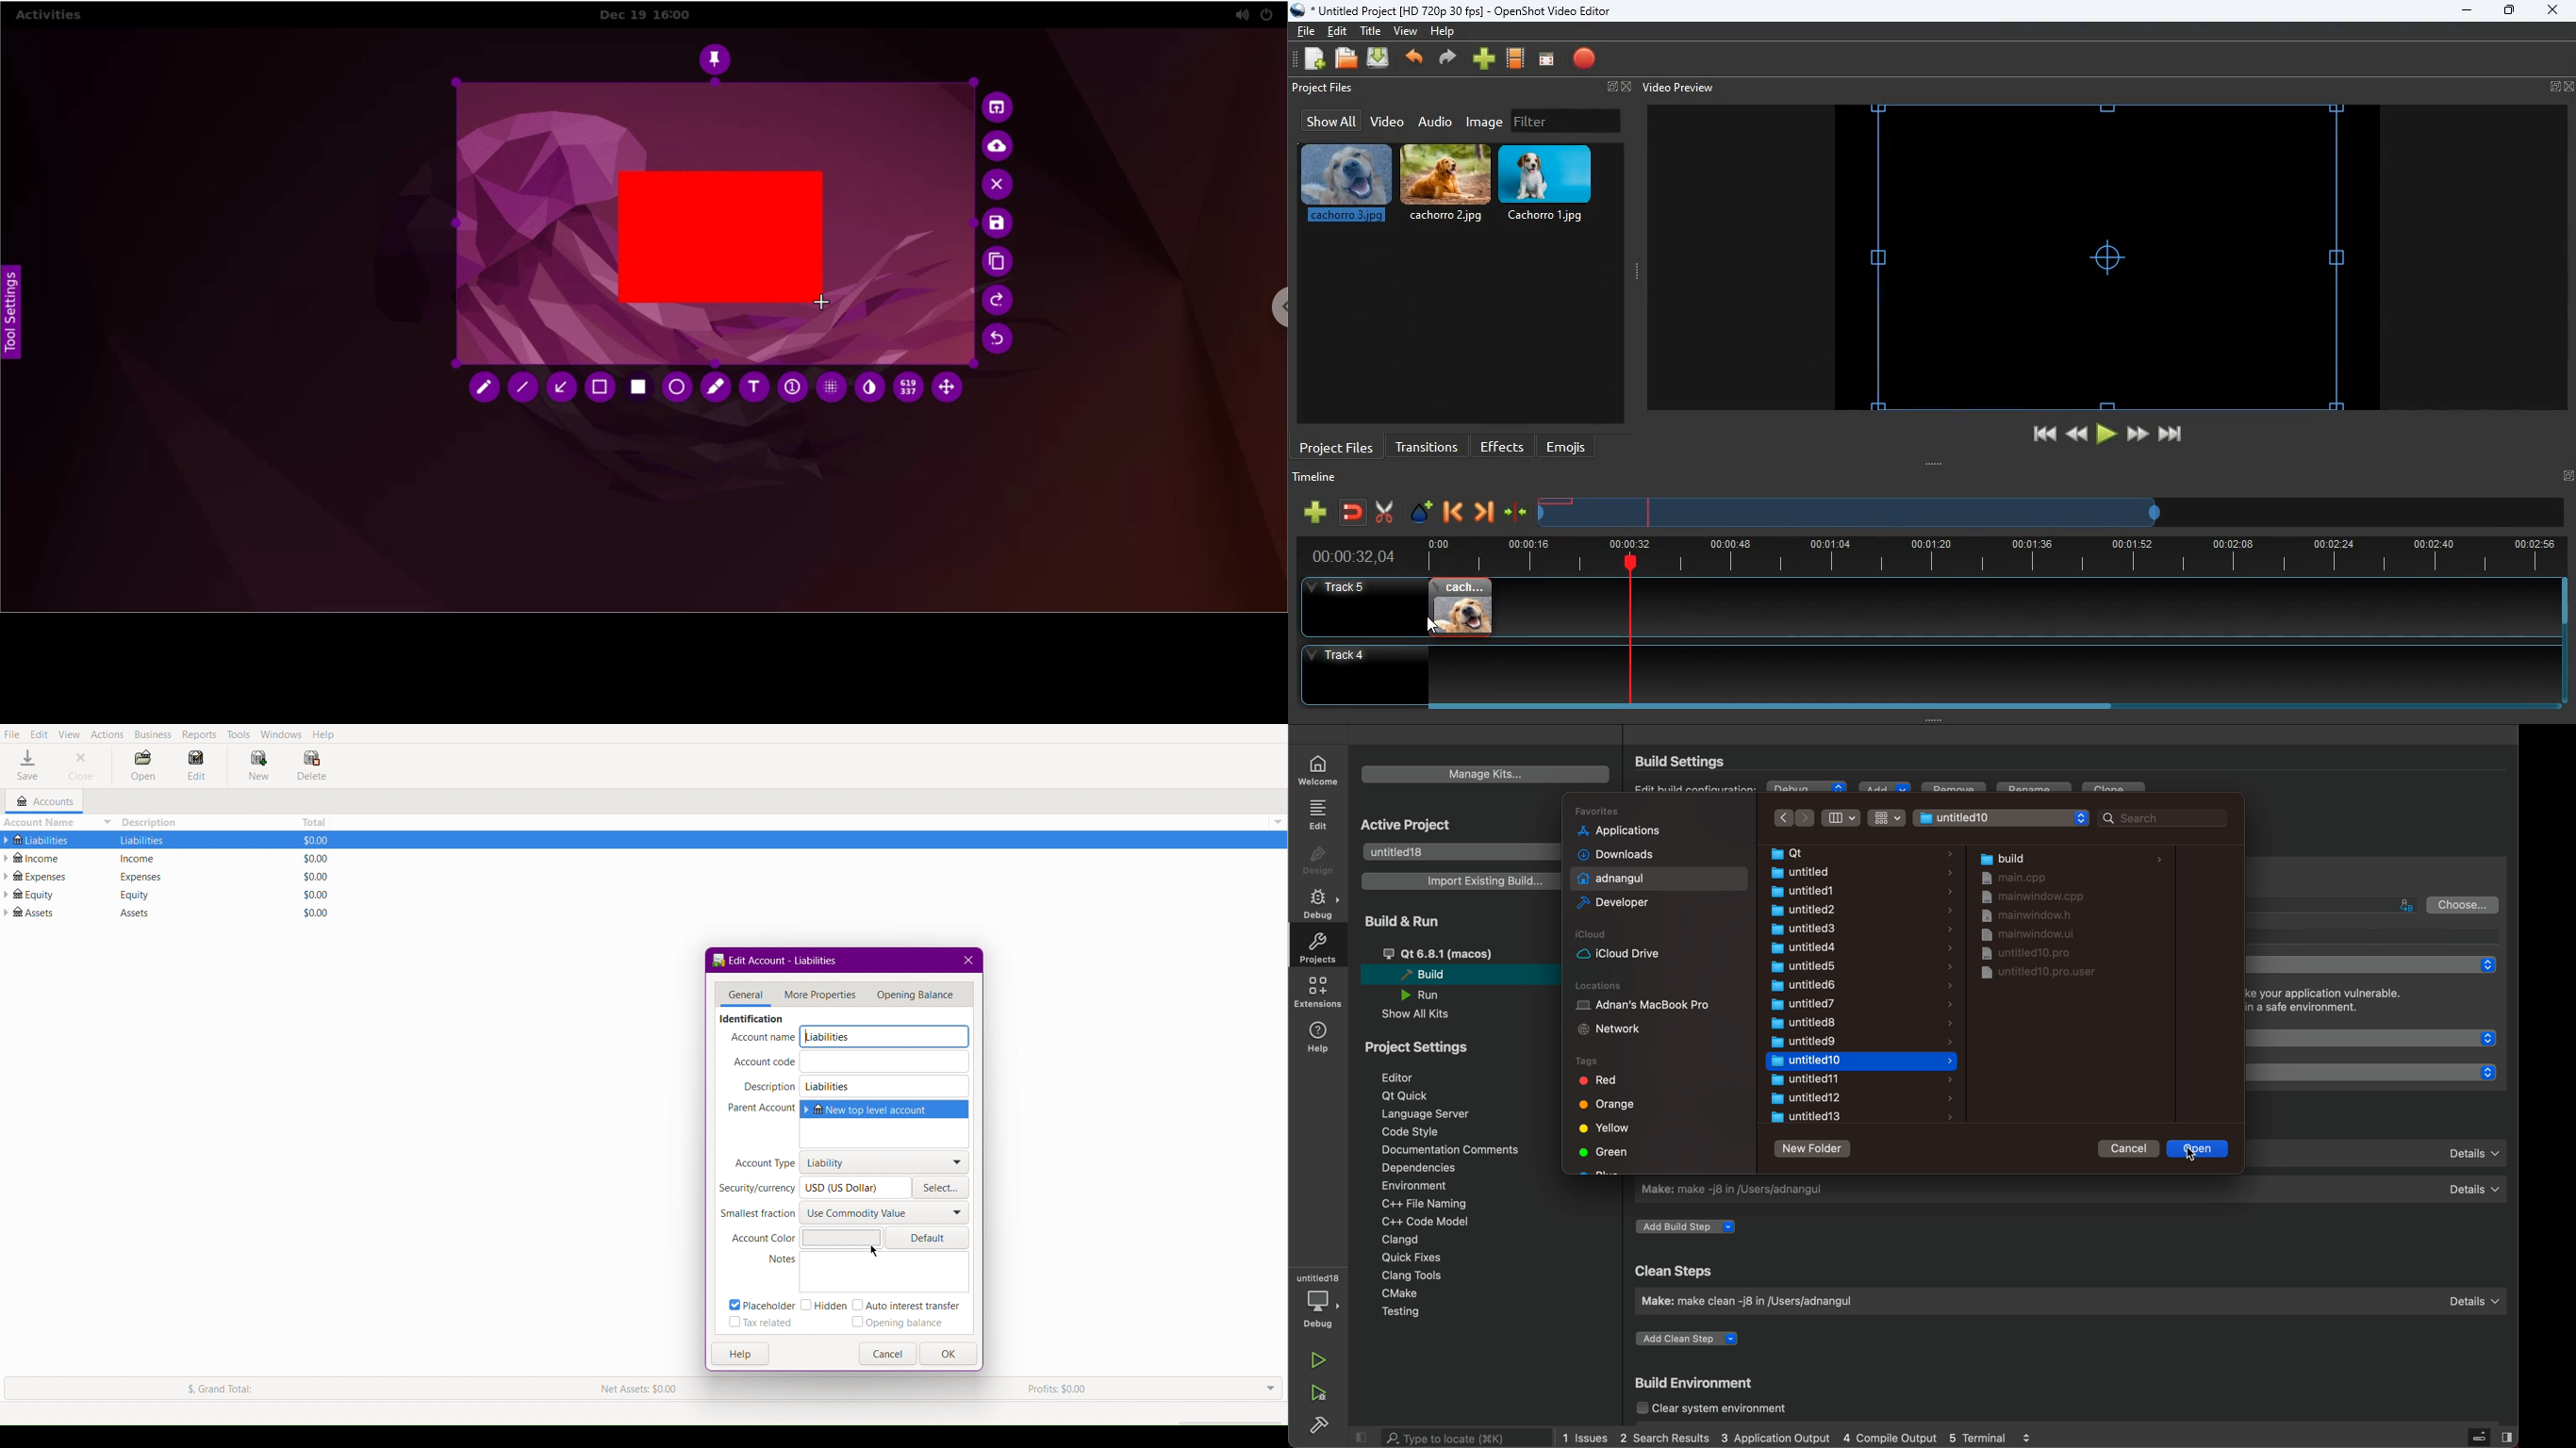  Describe the element at coordinates (2033, 1436) in the screenshot. I see `logs          ` at that location.